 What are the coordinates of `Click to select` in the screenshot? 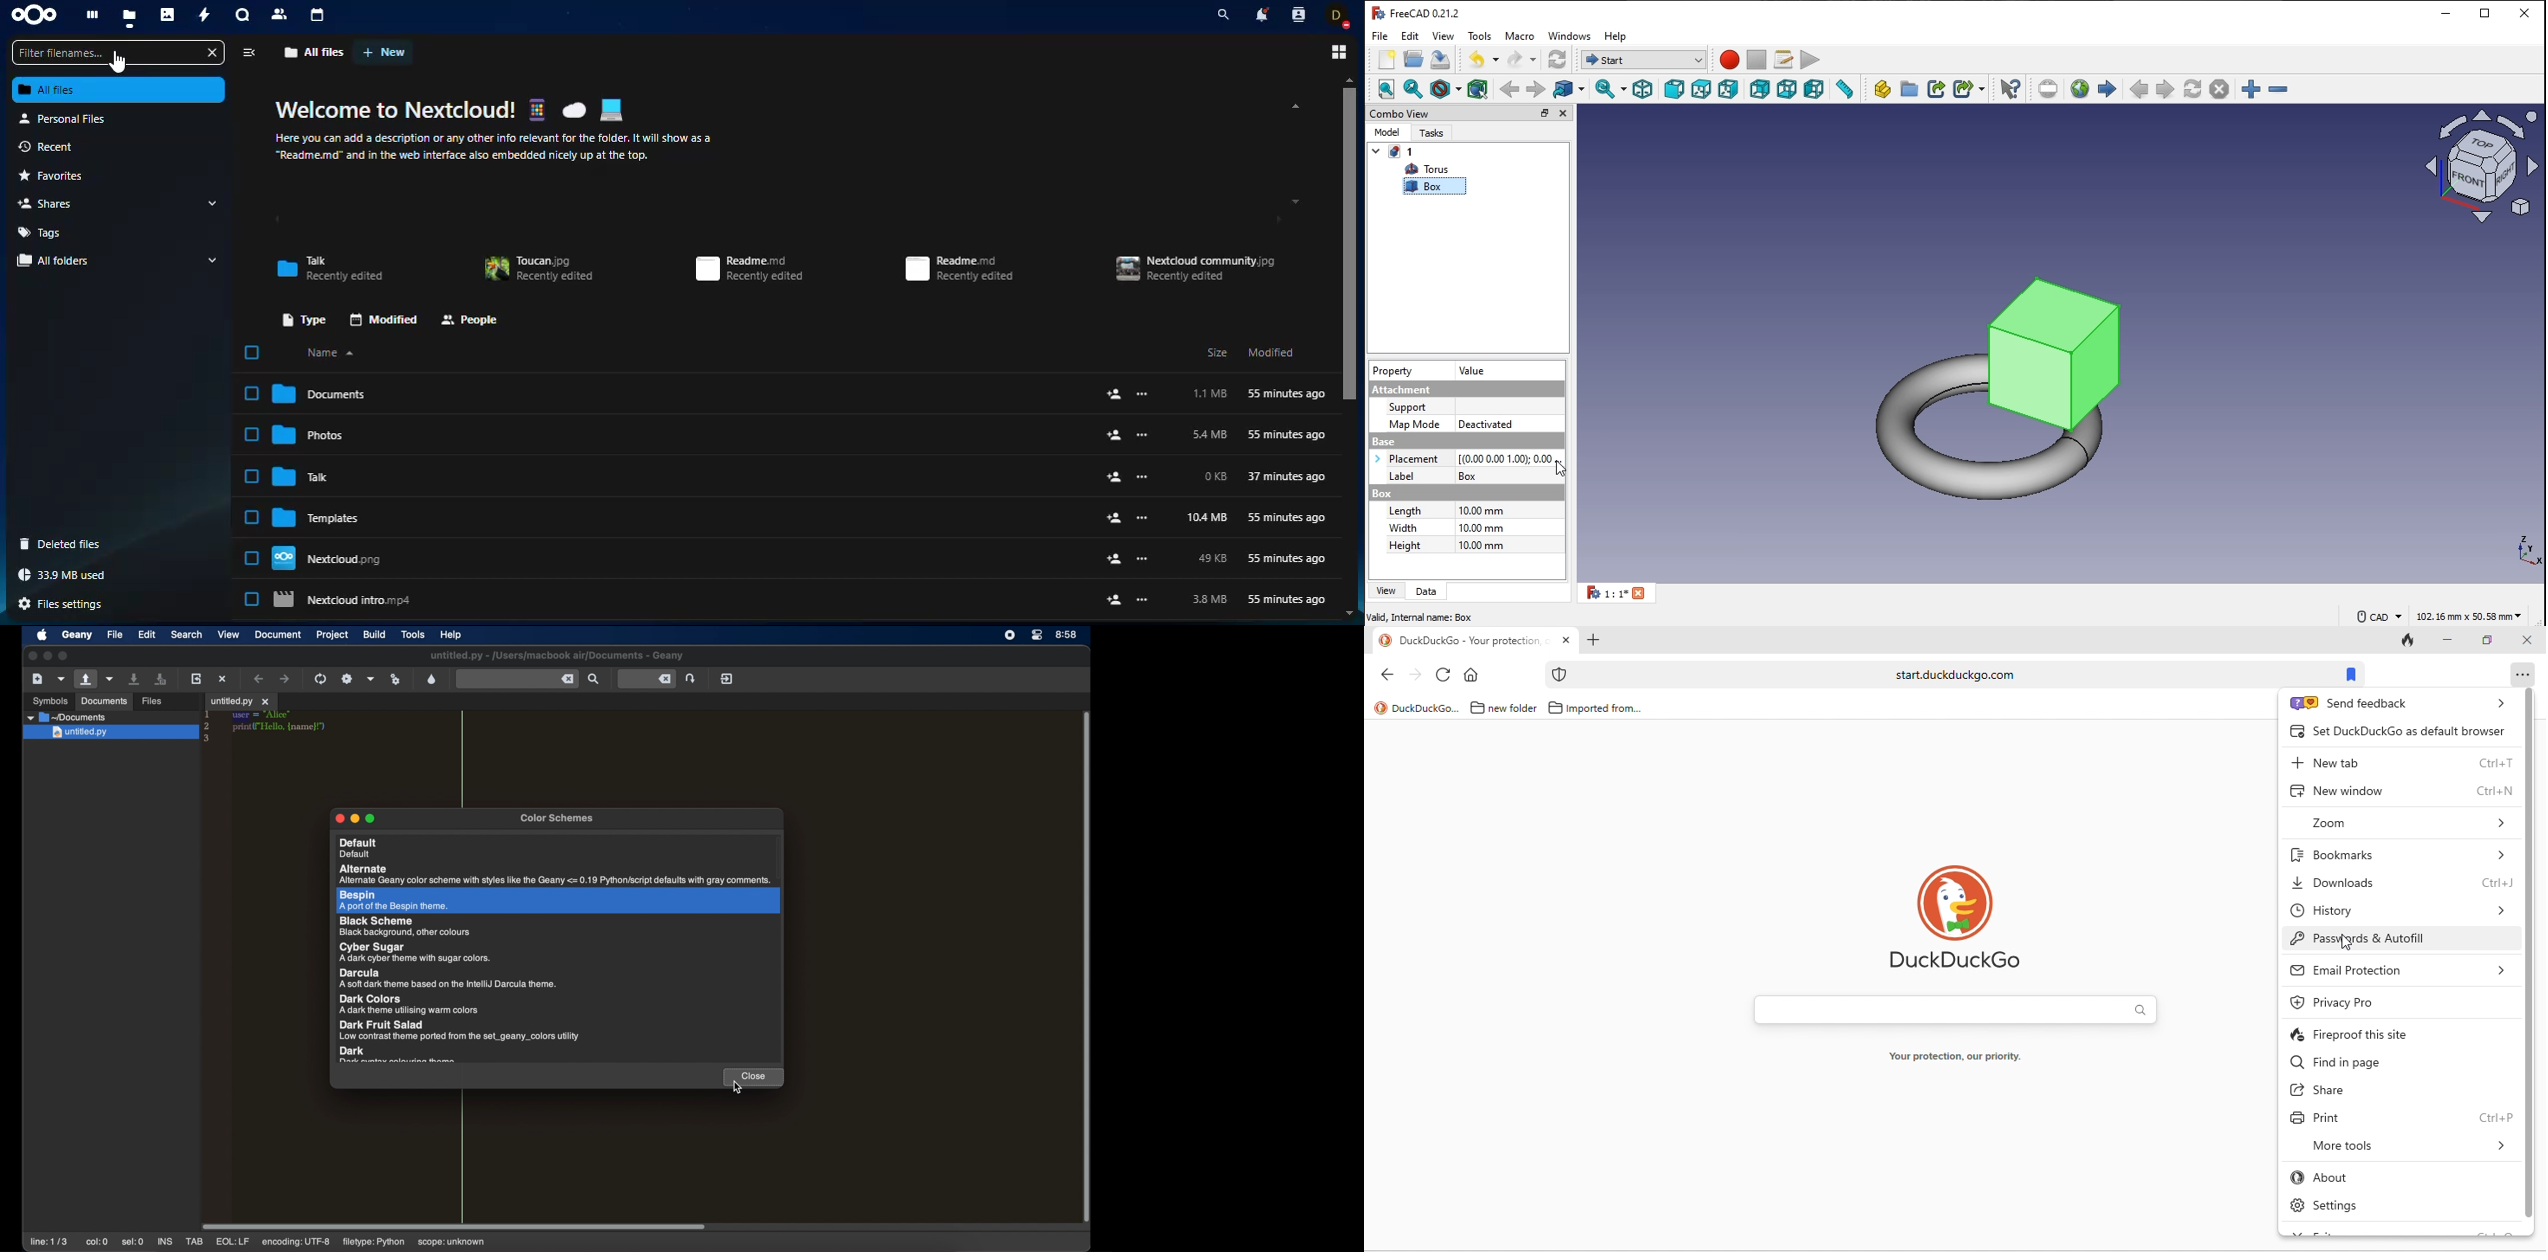 It's located at (252, 475).